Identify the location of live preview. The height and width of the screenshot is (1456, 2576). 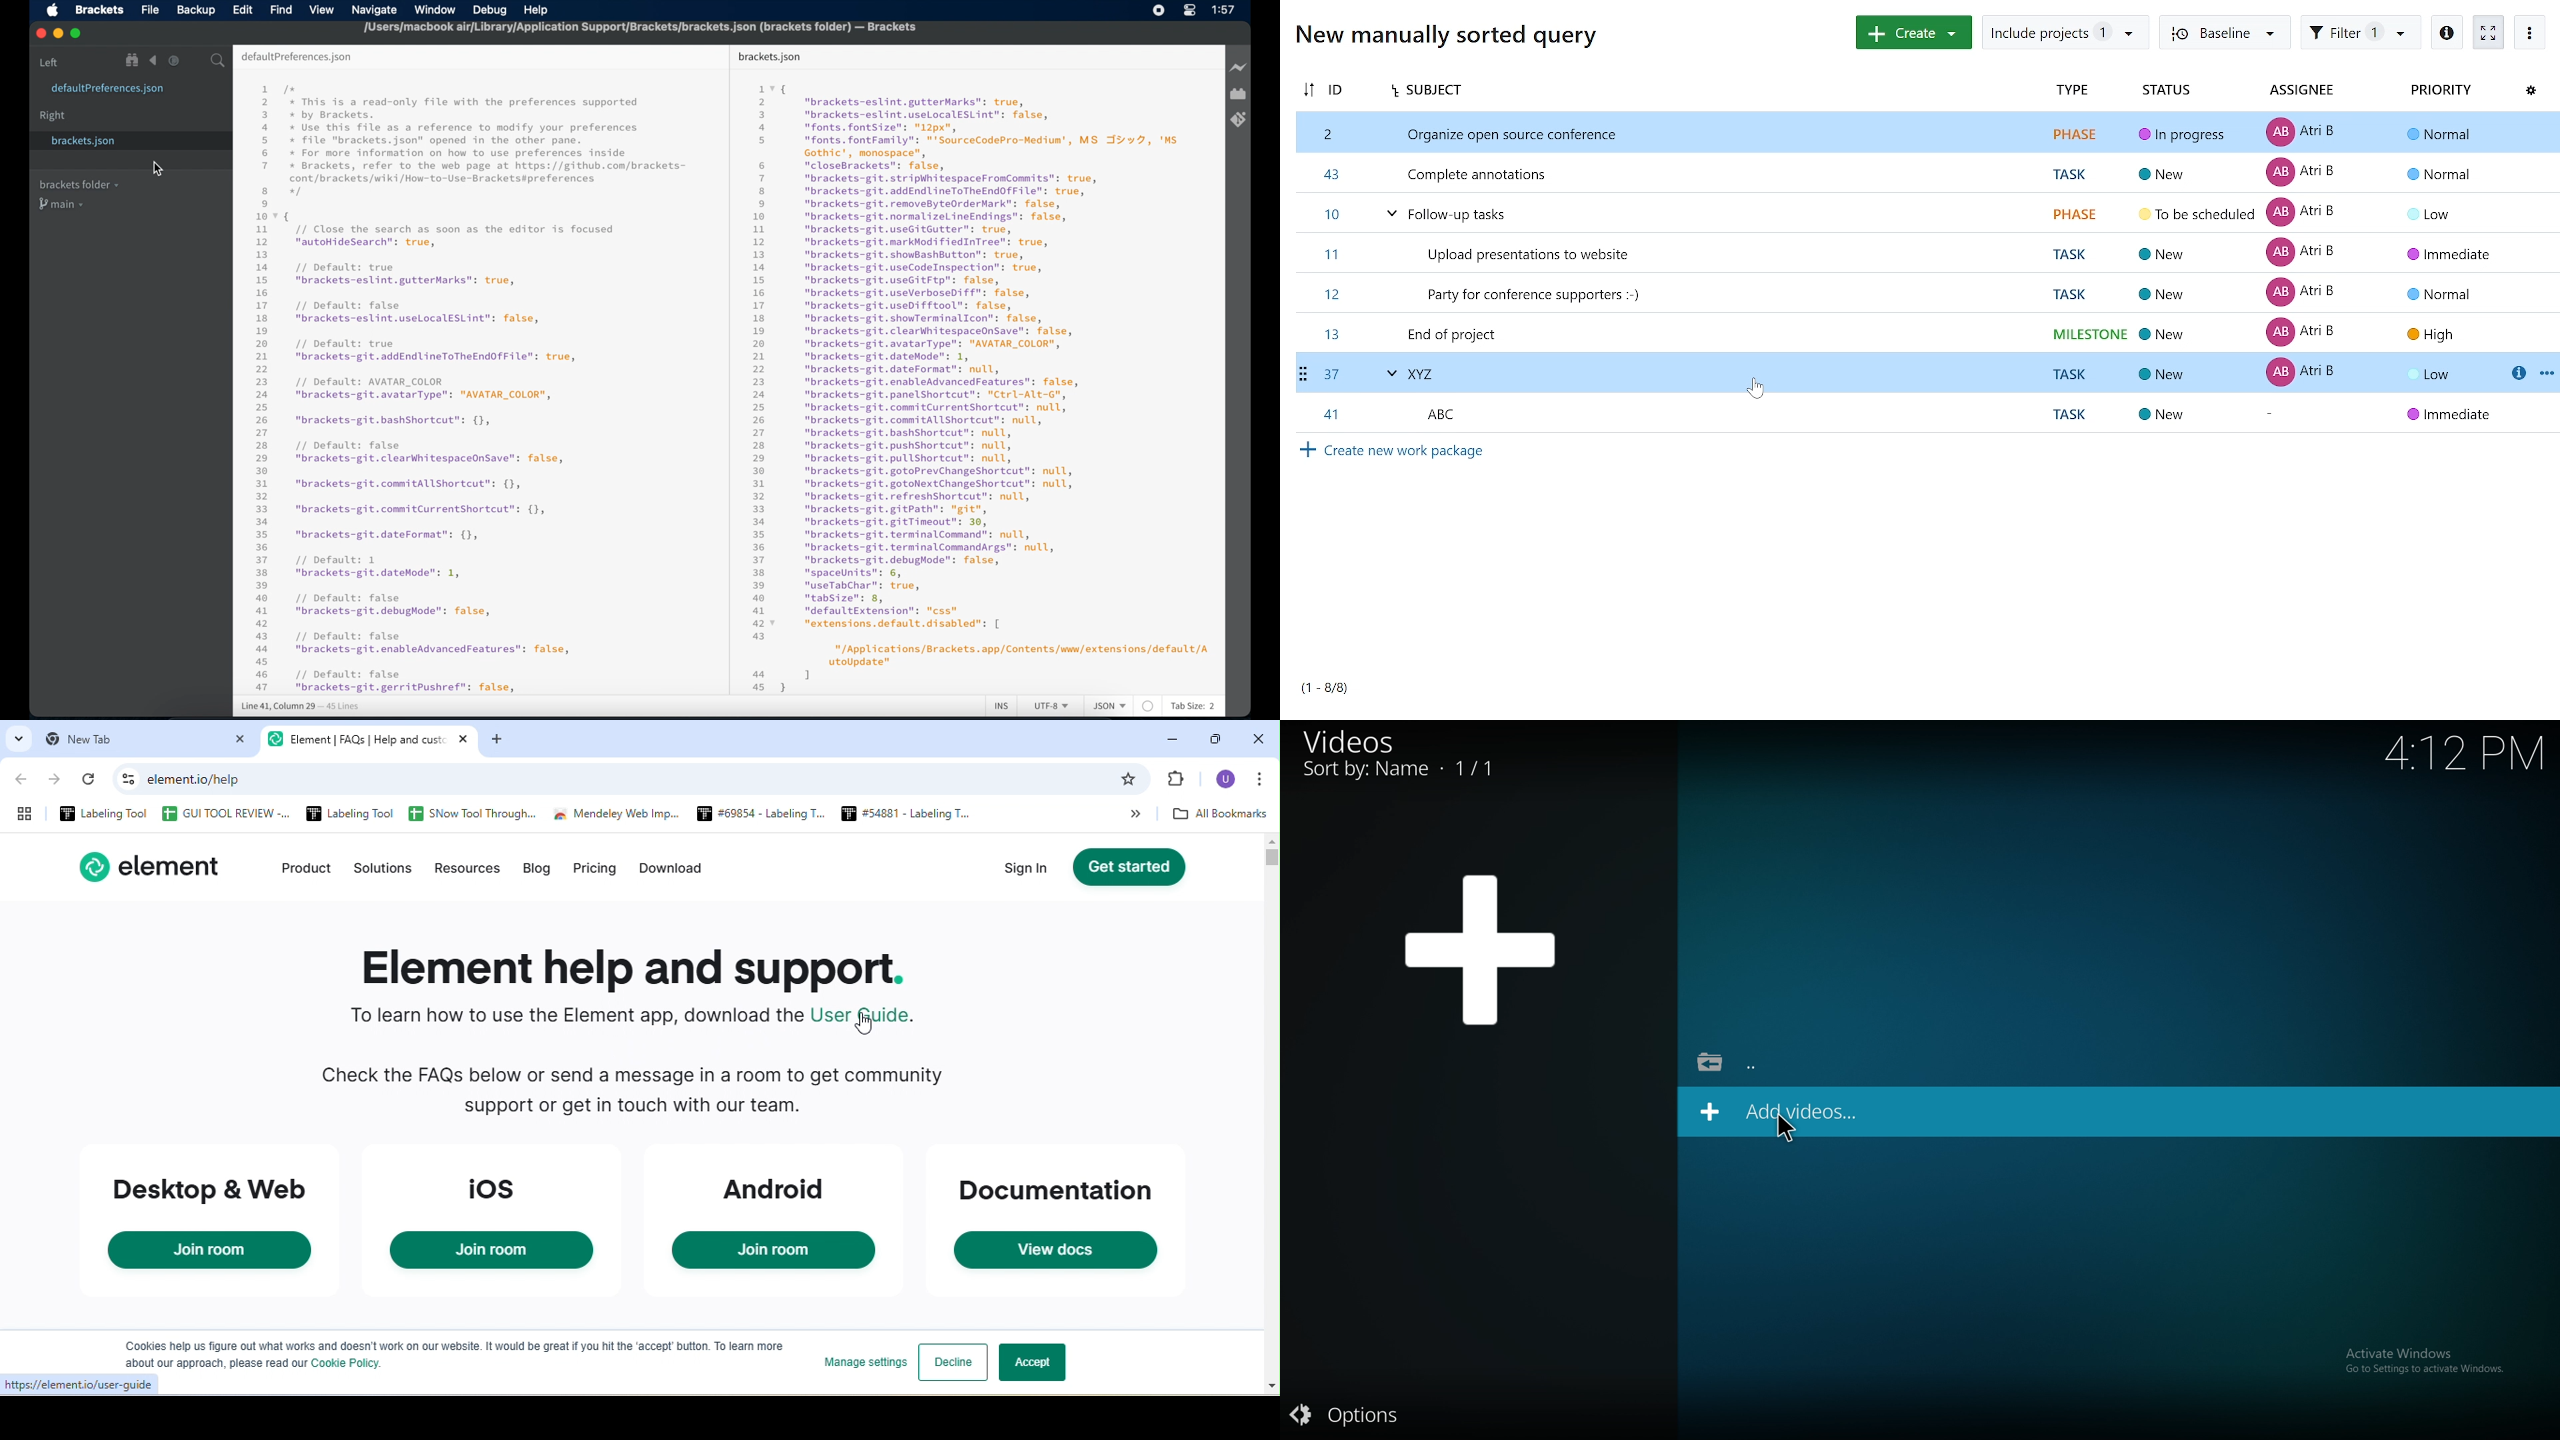
(1237, 67).